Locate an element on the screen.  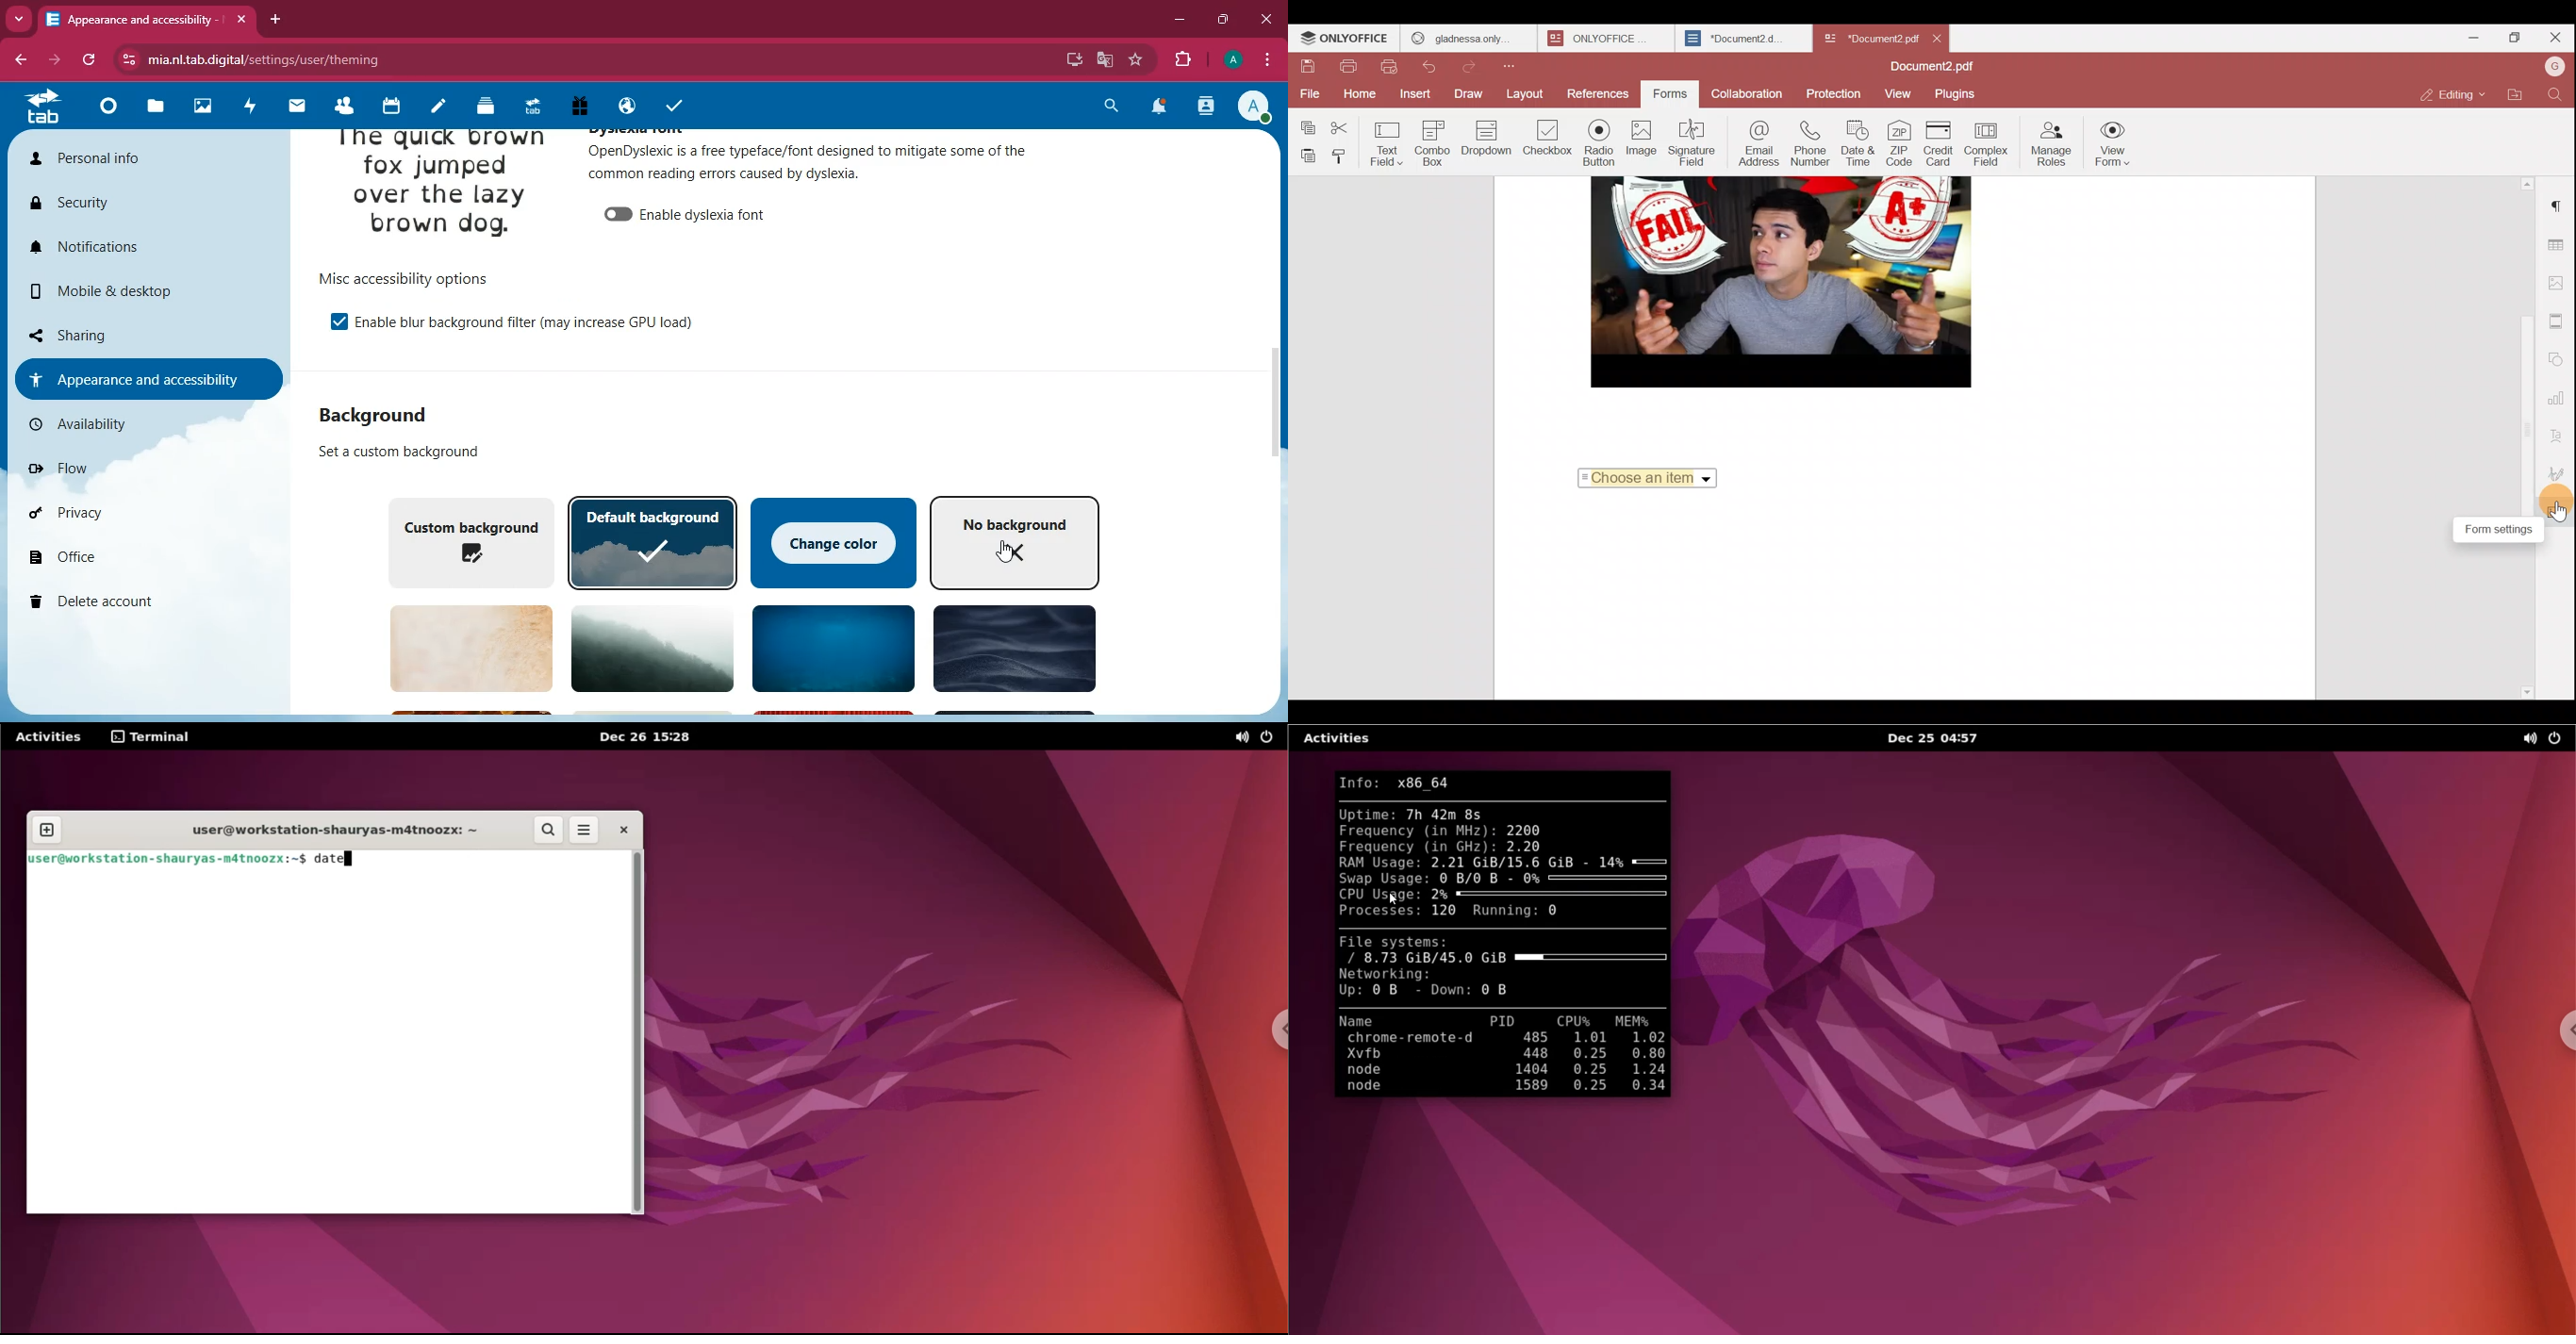
Close is located at coordinates (1939, 36).